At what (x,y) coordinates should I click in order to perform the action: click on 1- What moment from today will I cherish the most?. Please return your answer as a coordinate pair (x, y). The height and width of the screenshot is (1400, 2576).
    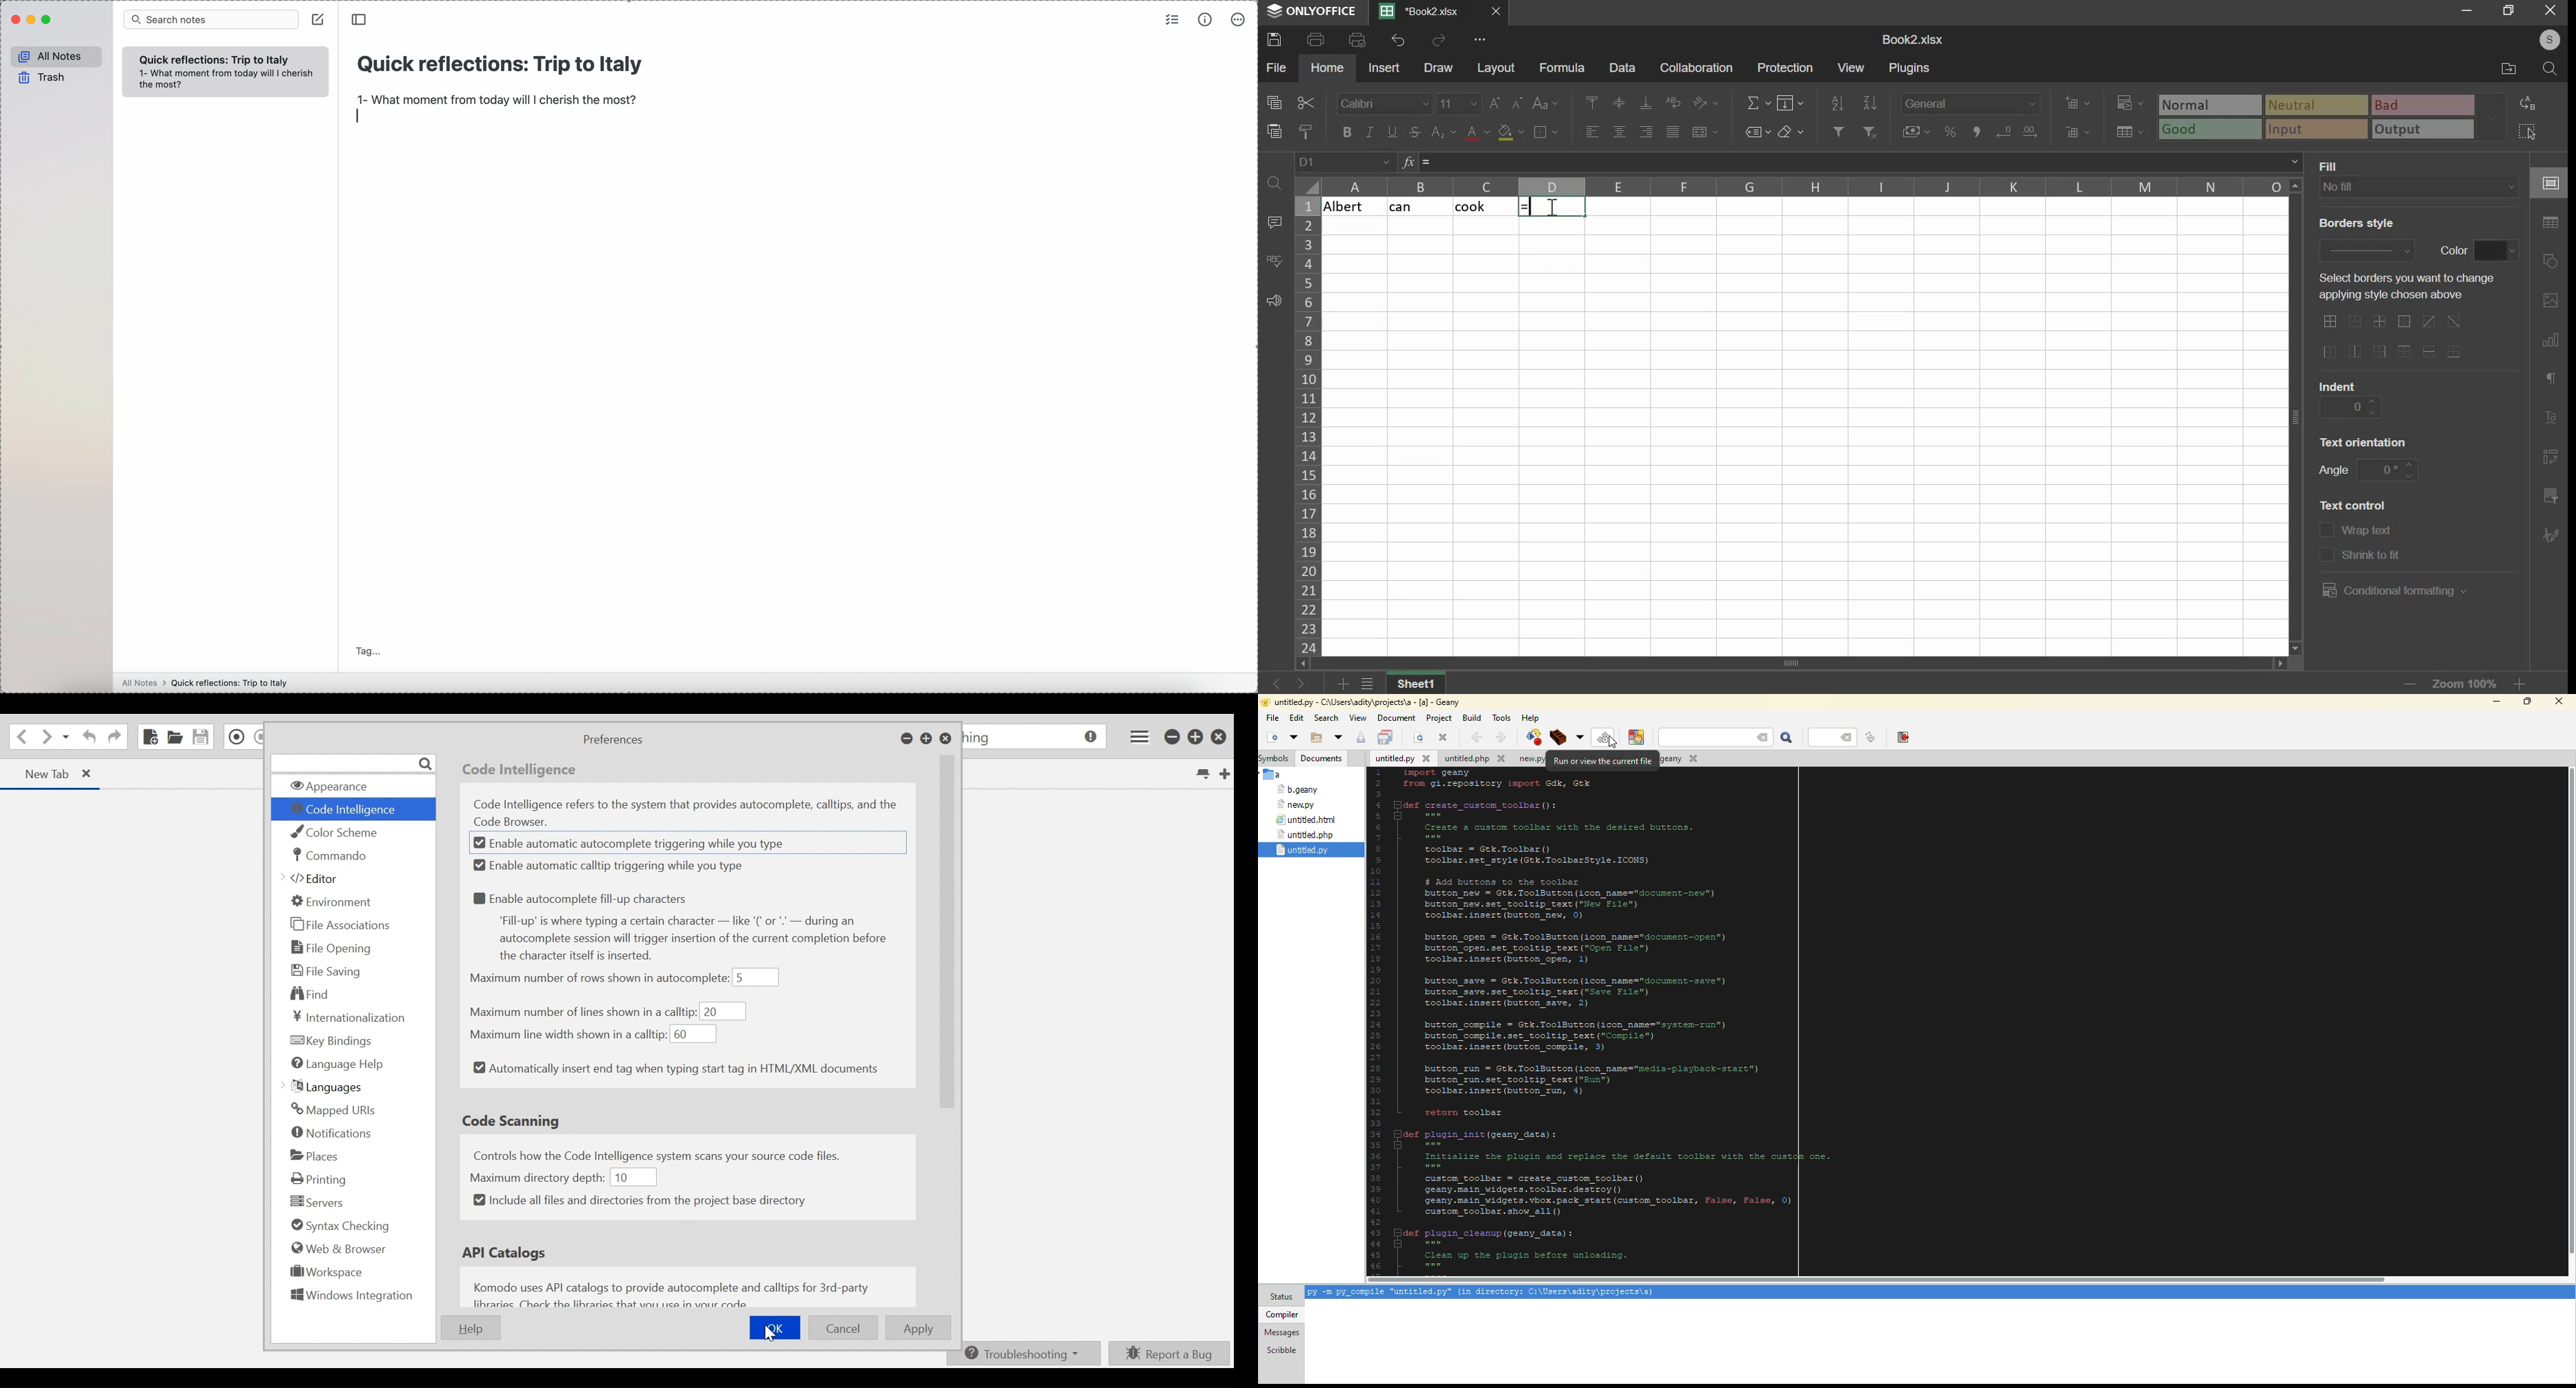
    Looking at the image, I should click on (499, 101).